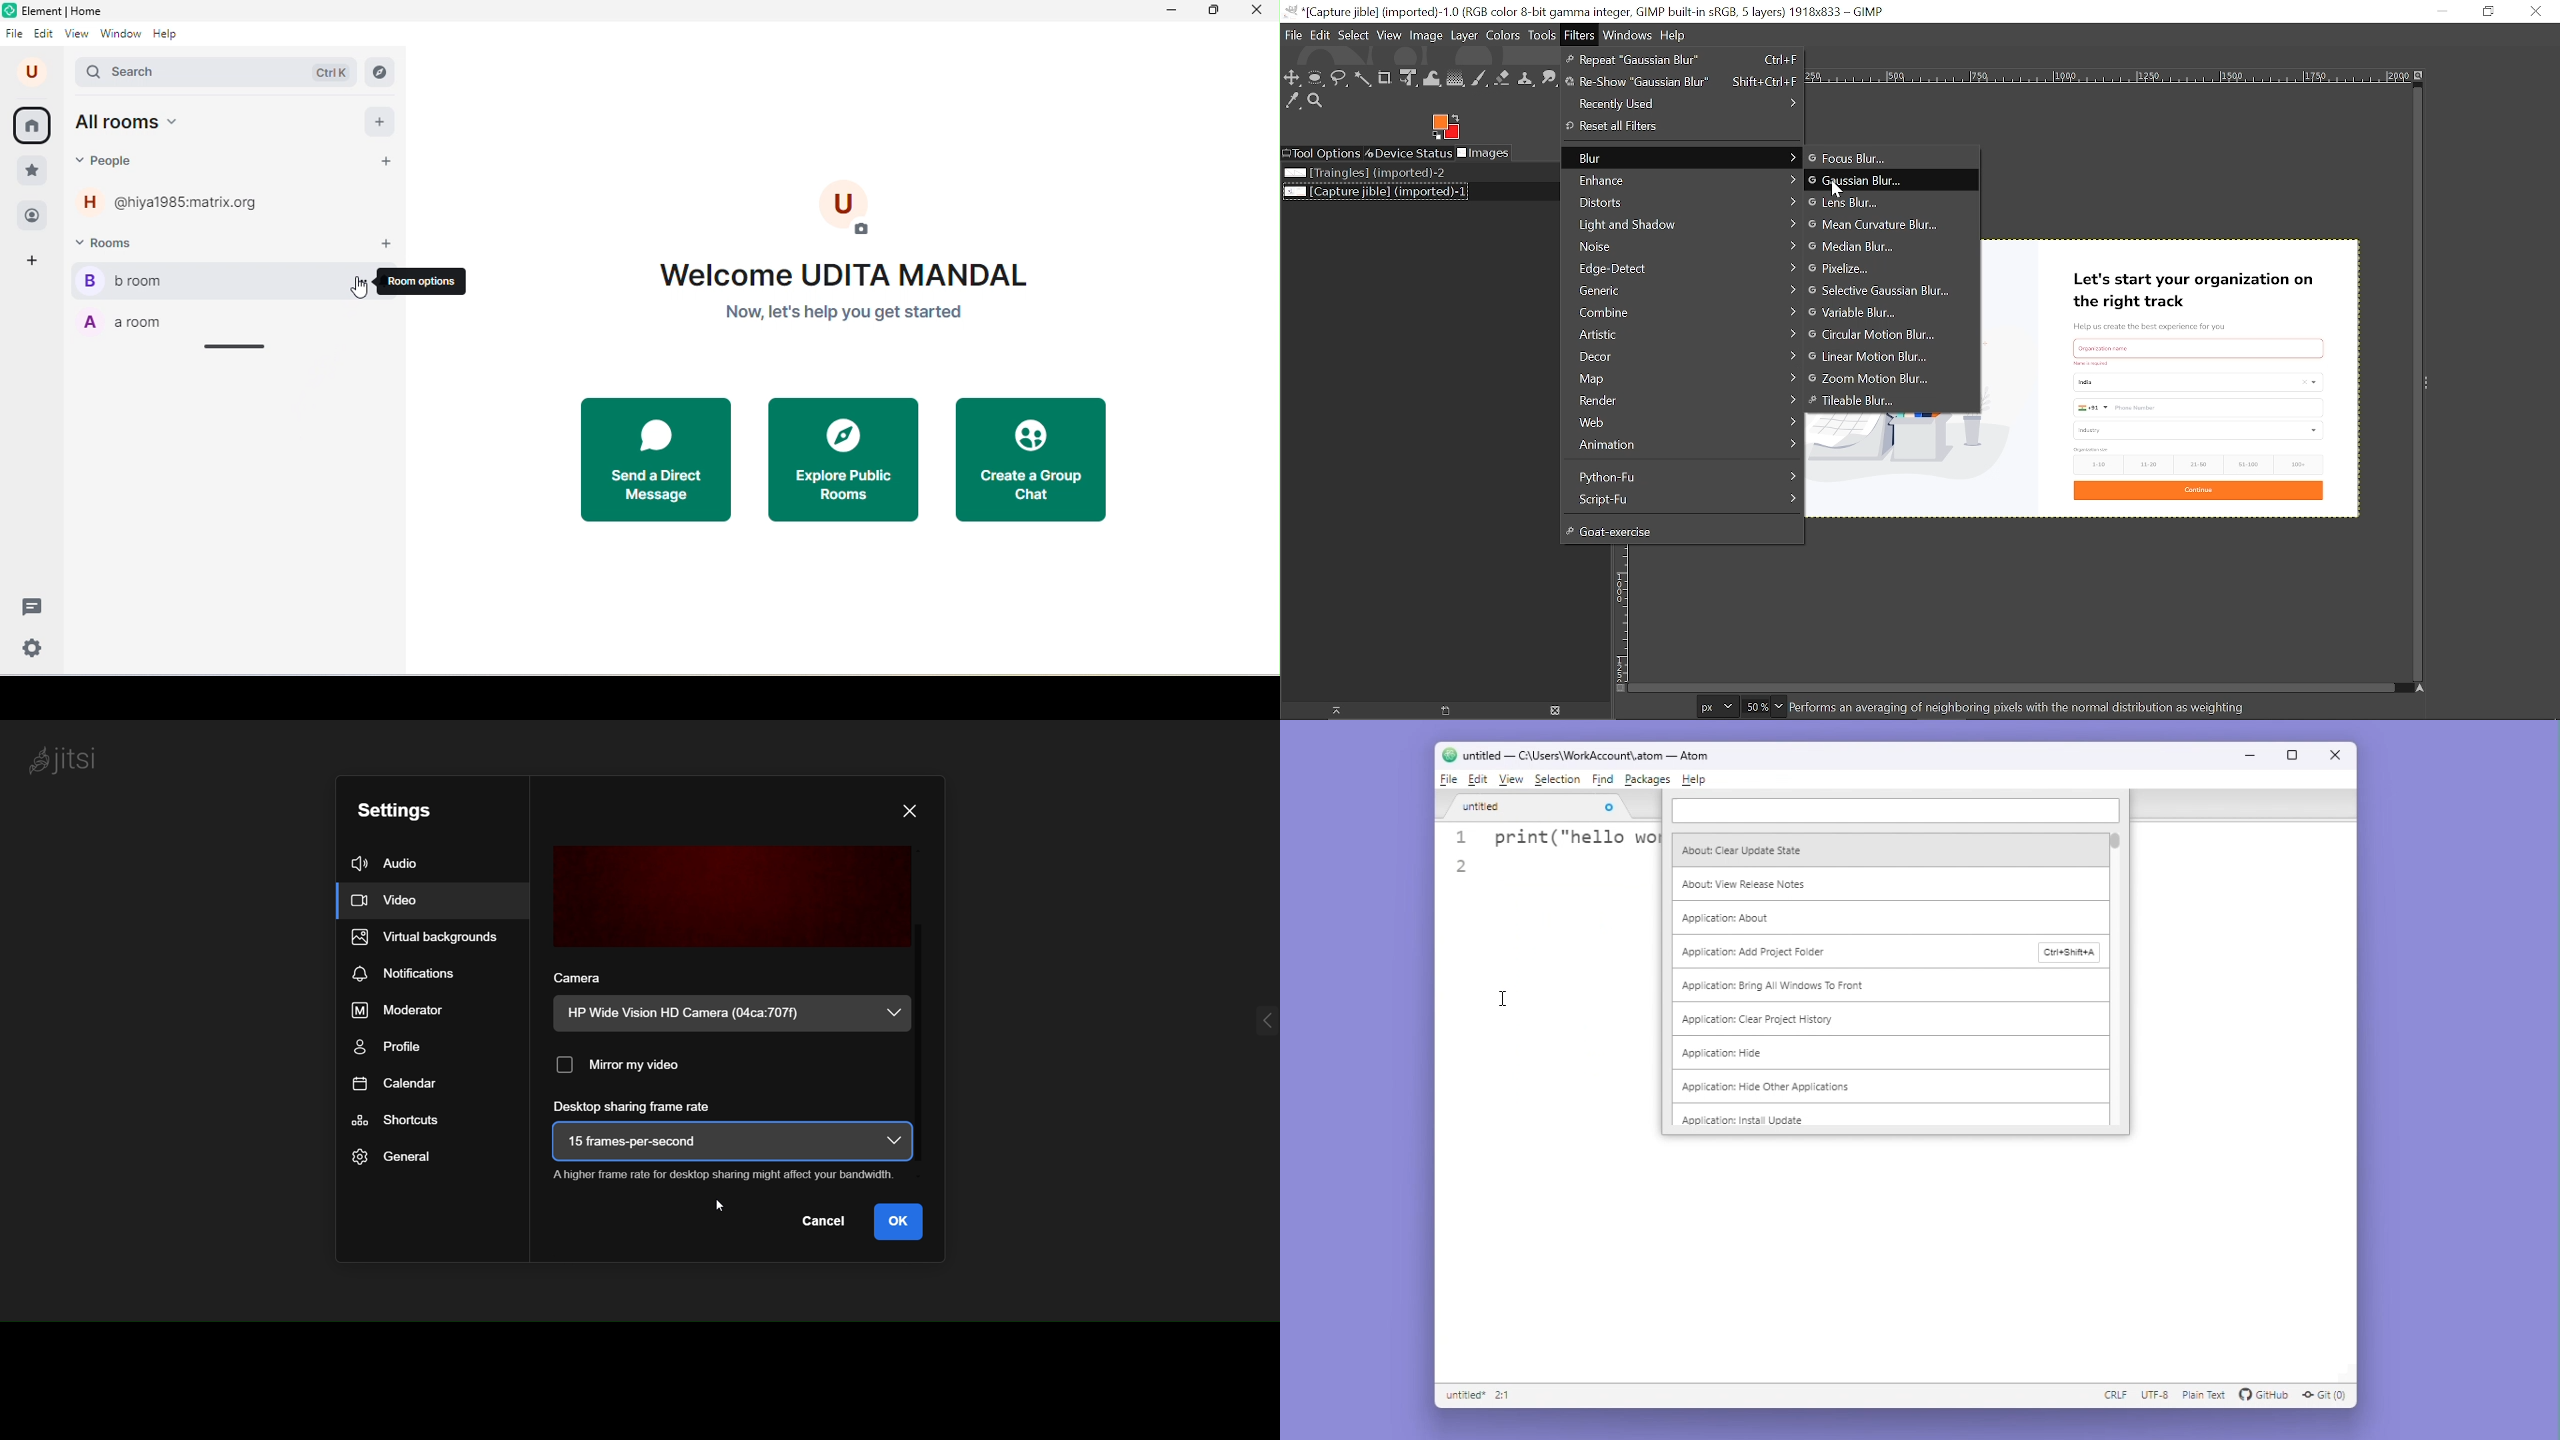 This screenshot has height=1456, width=2576. What do you see at coordinates (1694, 779) in the screenshot?
I see `Help` at bounding box center [1694, 779].